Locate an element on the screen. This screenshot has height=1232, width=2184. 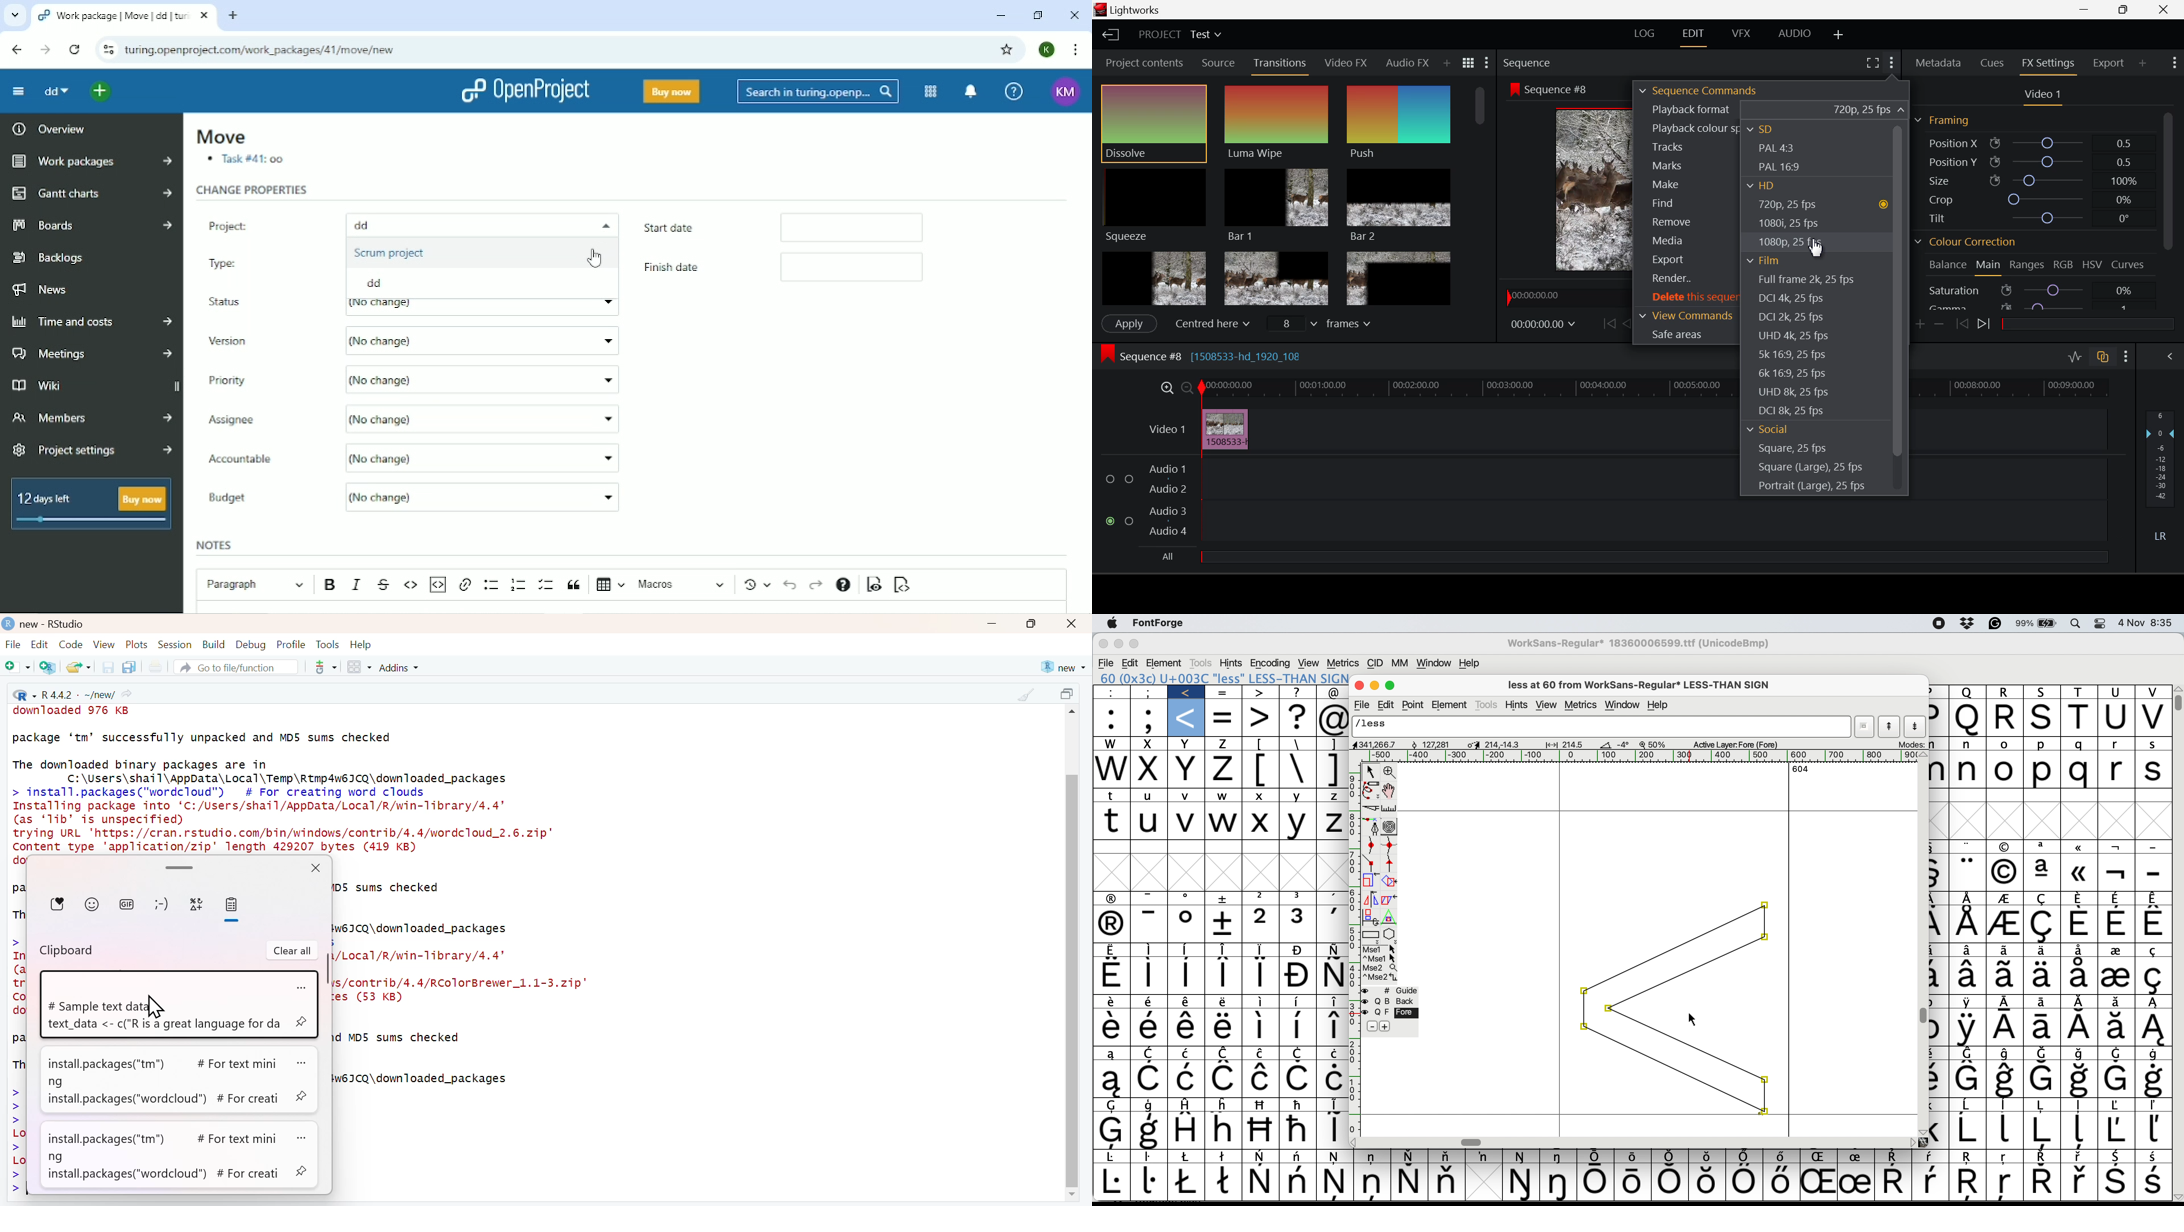
Delete this sequence is located at coordinates (1688, 298).